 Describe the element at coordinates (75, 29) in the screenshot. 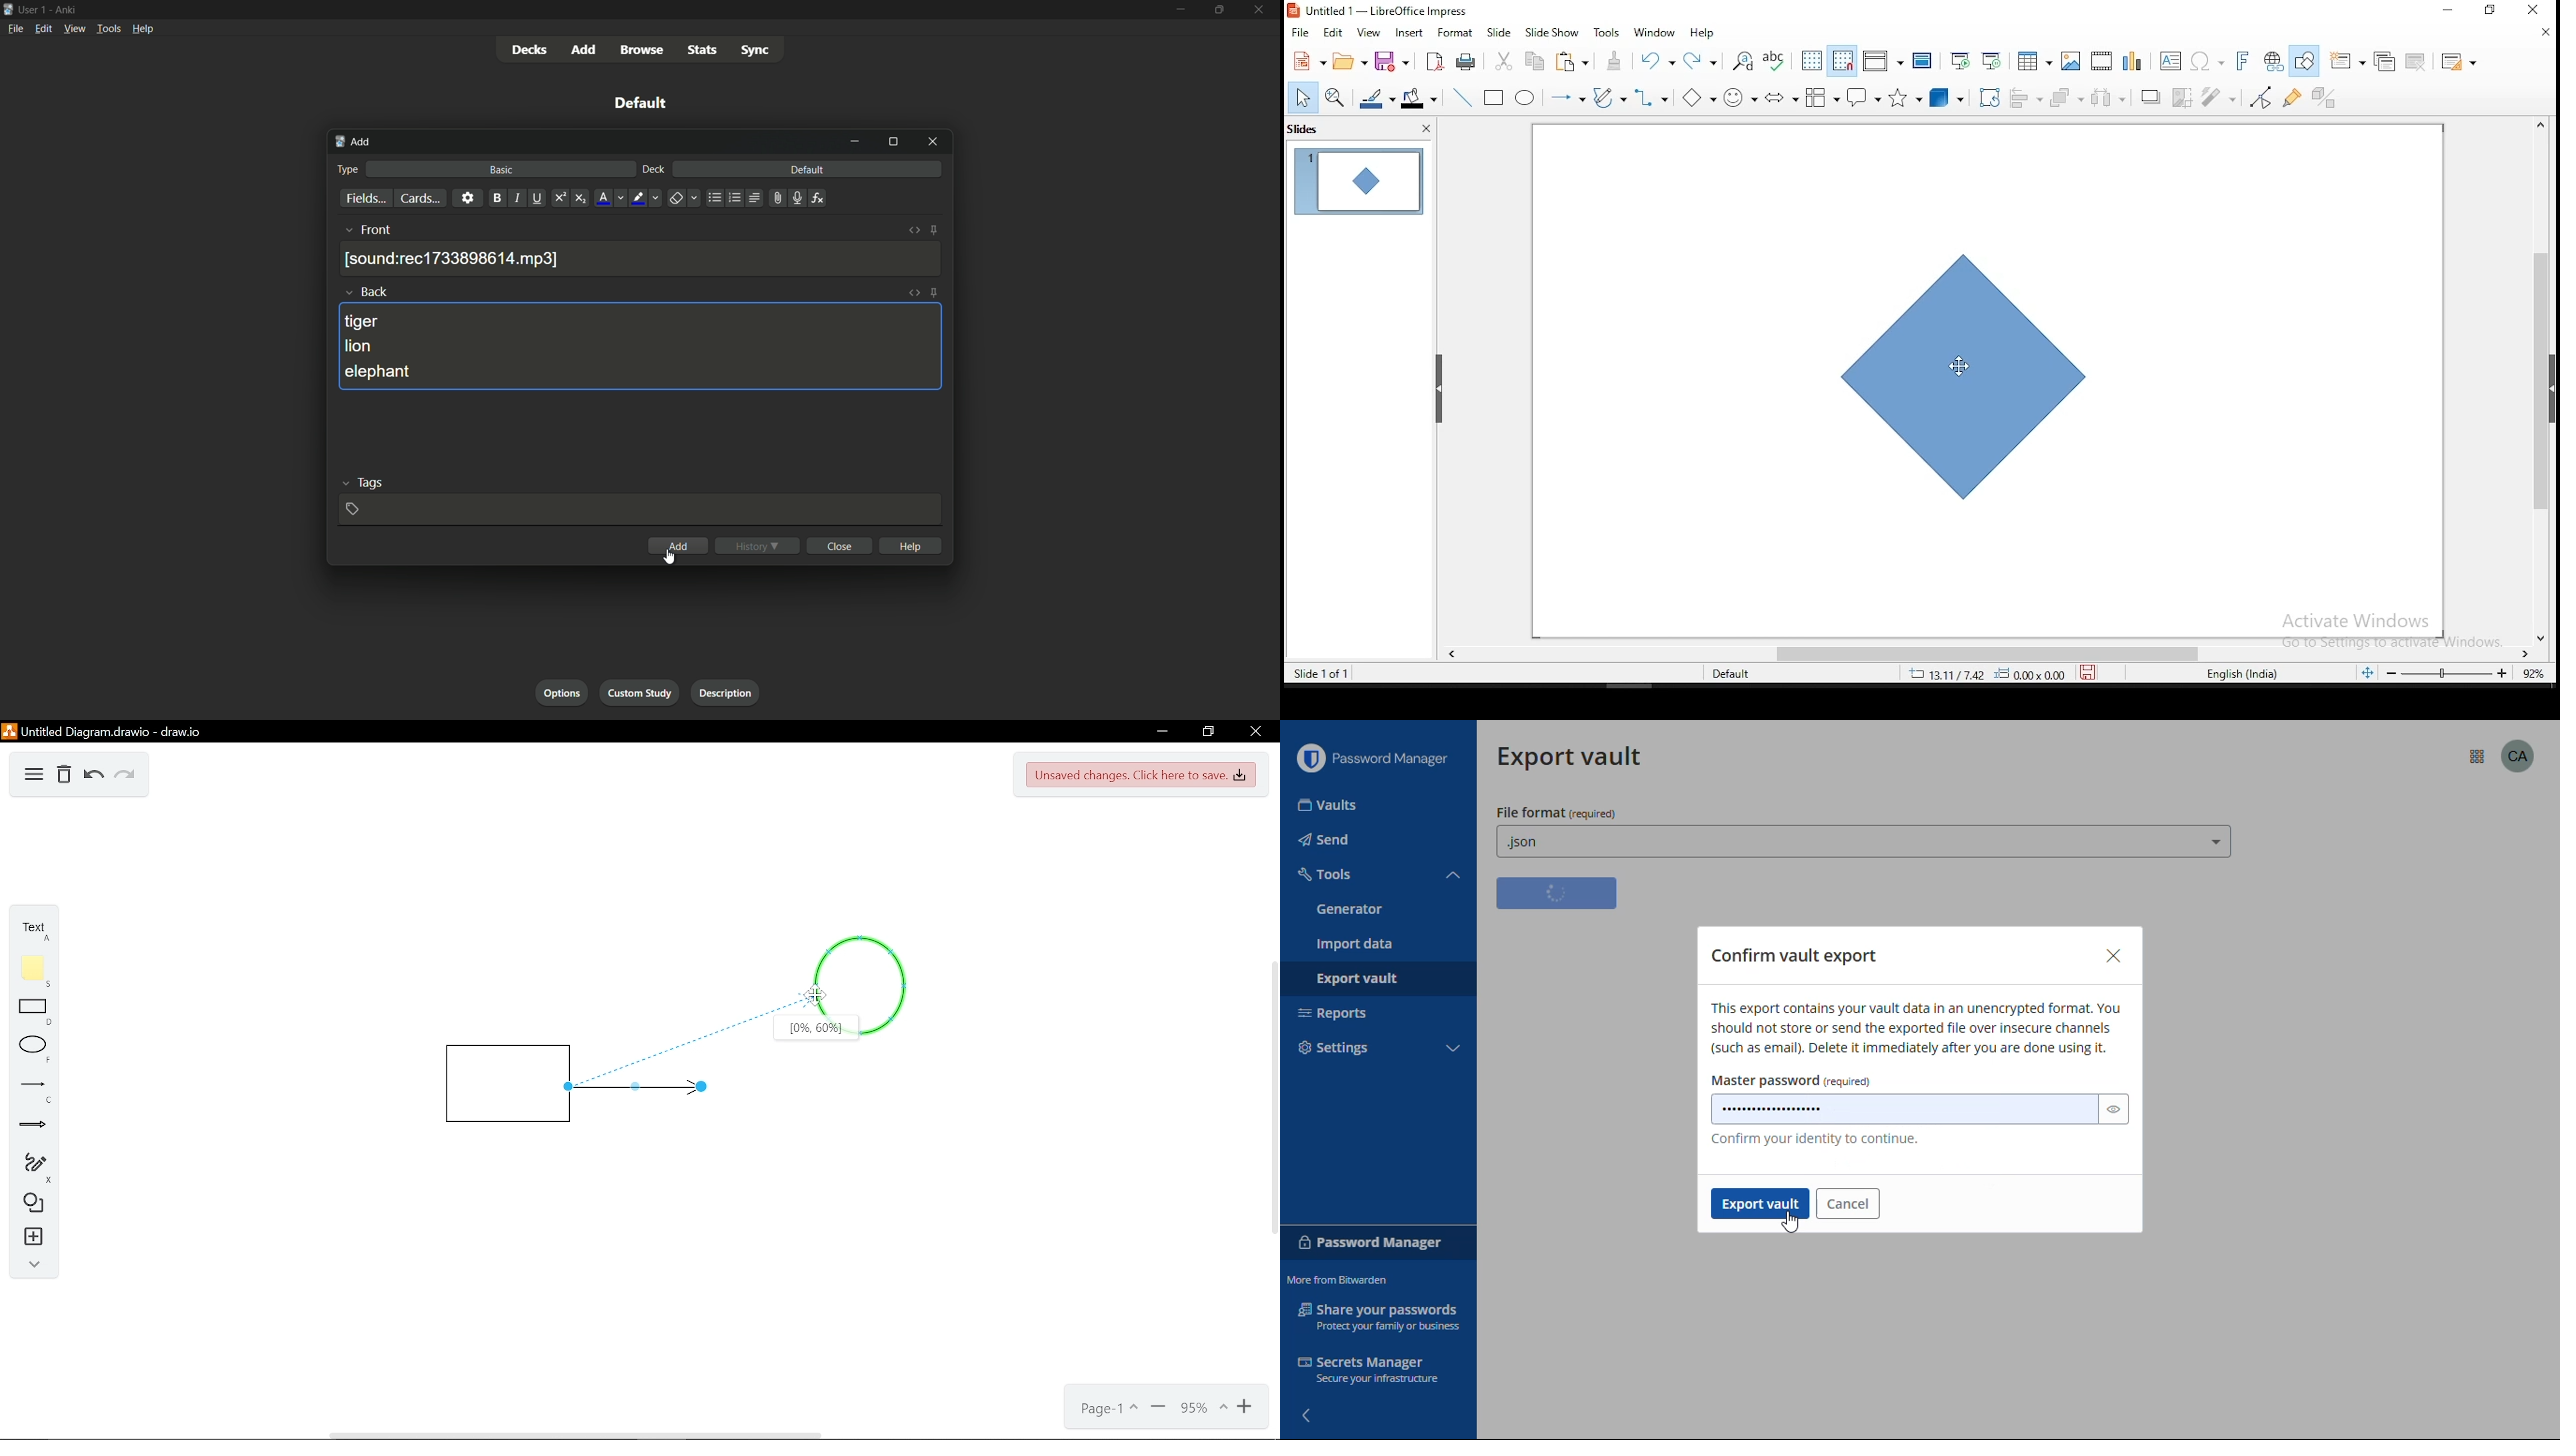

I see `view menu` at that location.